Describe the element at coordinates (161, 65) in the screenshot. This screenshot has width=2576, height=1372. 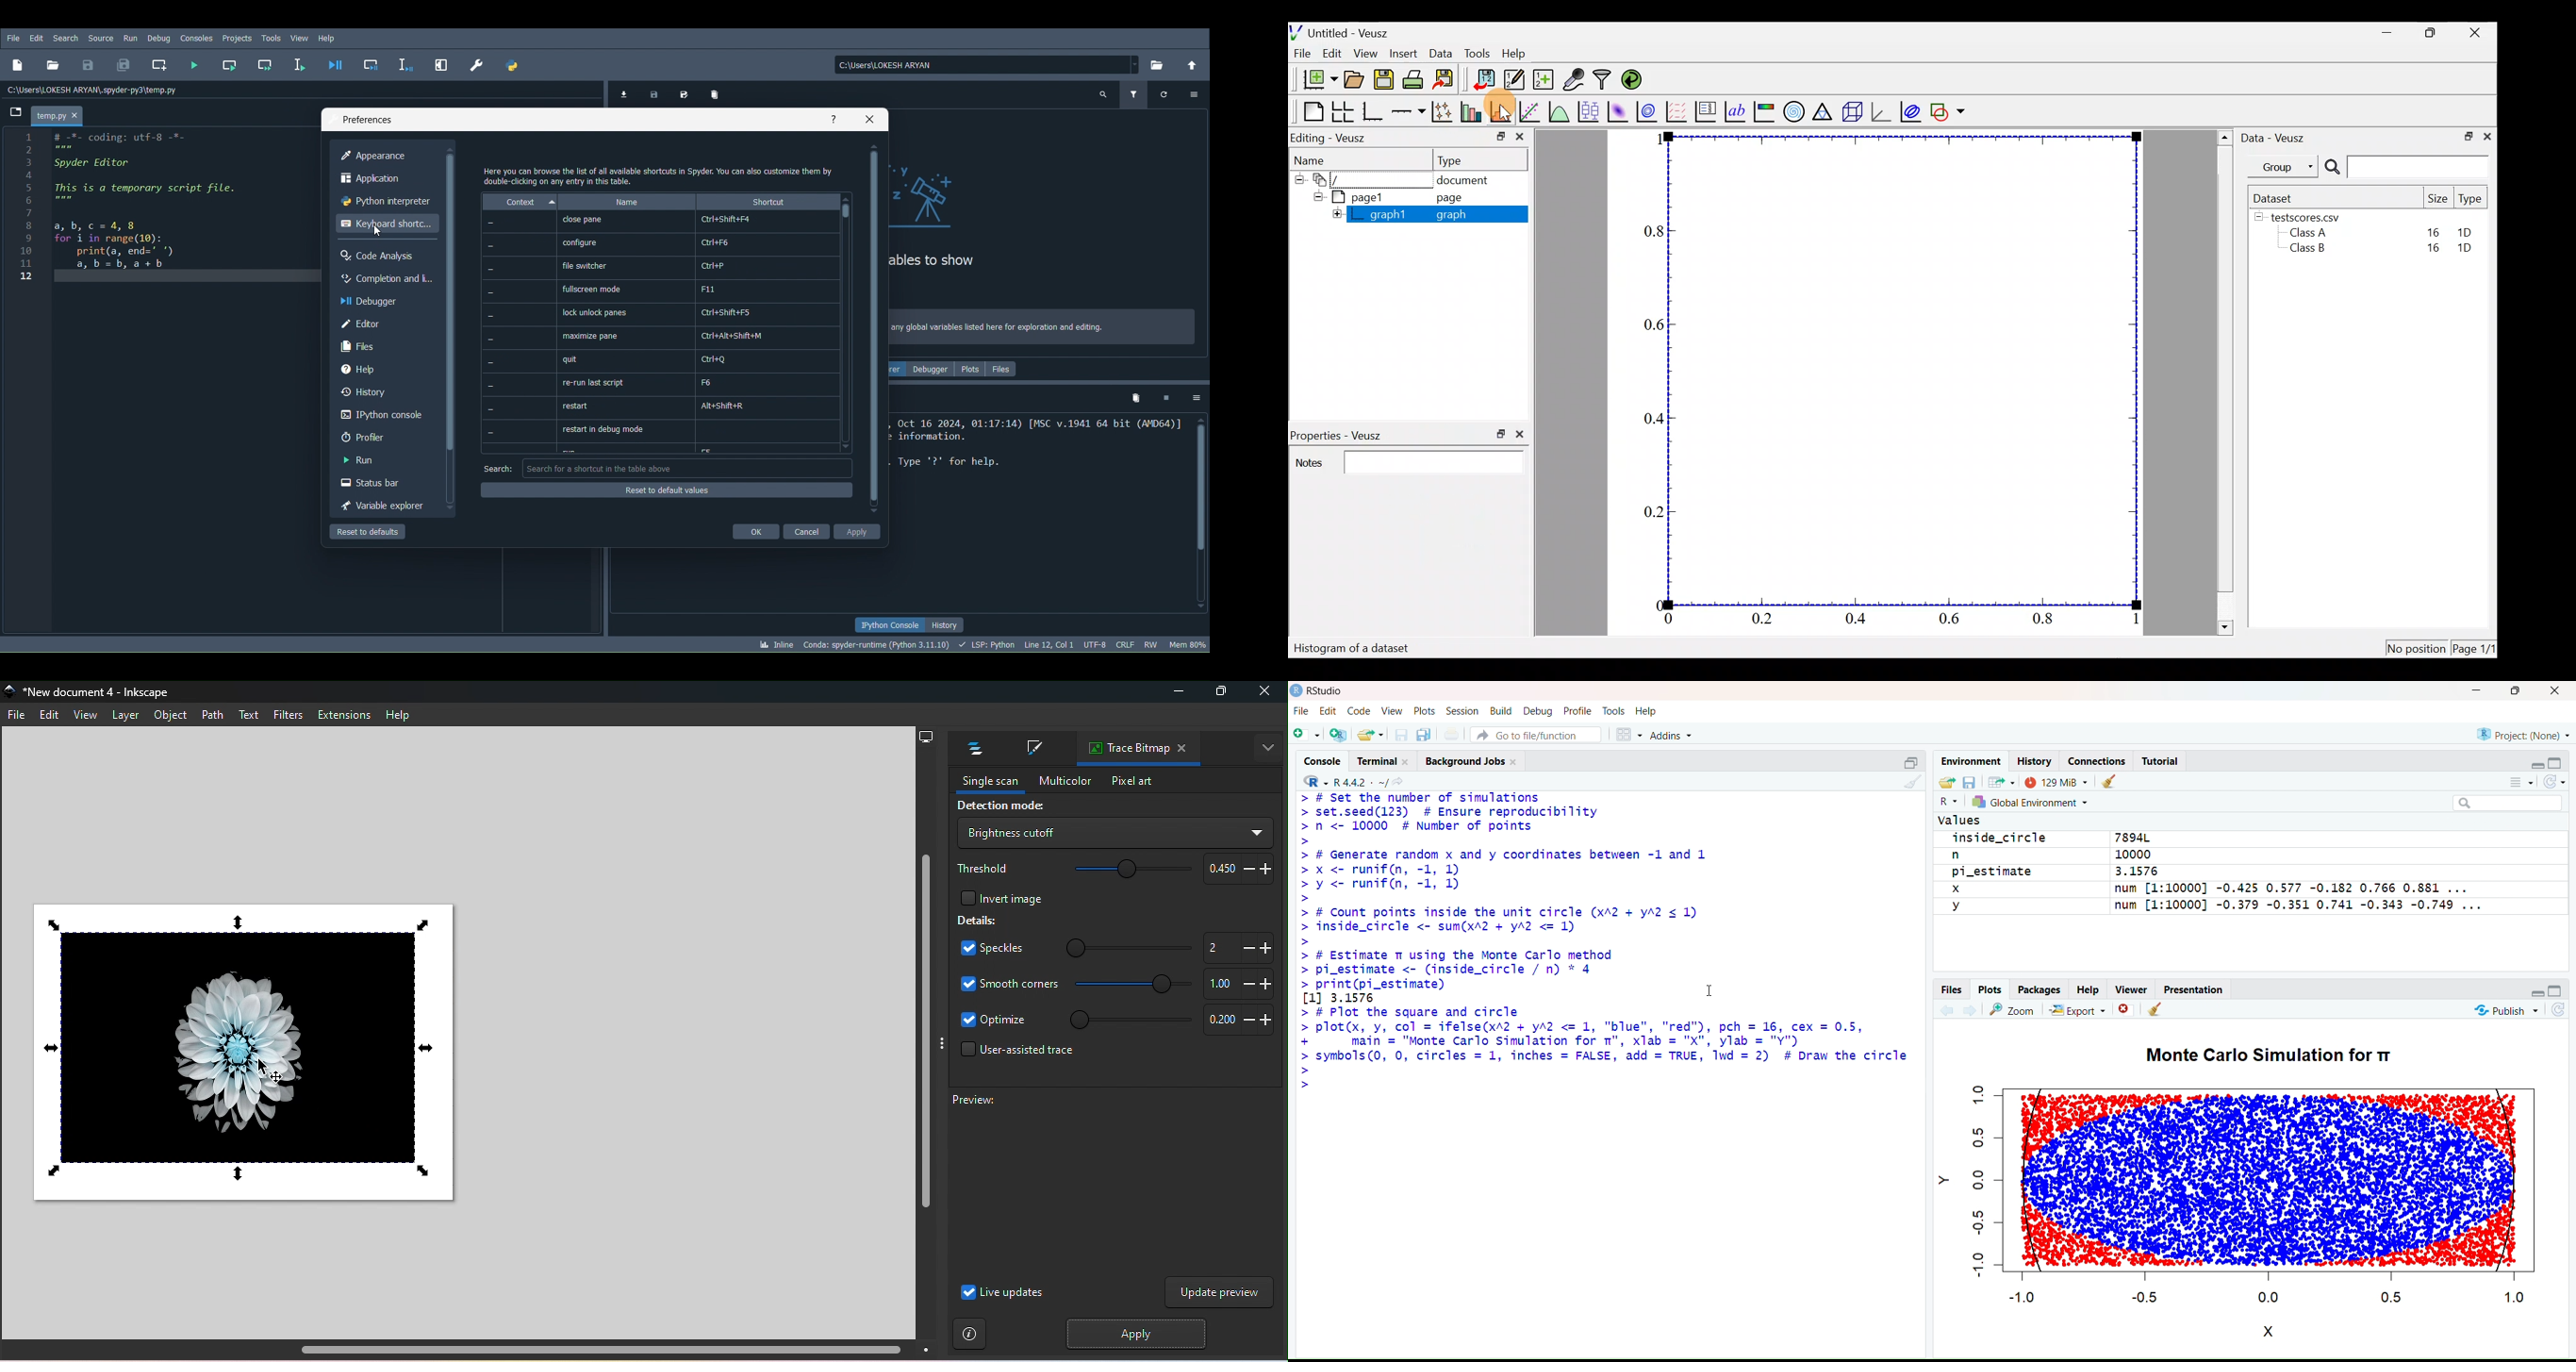
I see `Create a new cell at the current line (Ctrl + 2)` at that location.